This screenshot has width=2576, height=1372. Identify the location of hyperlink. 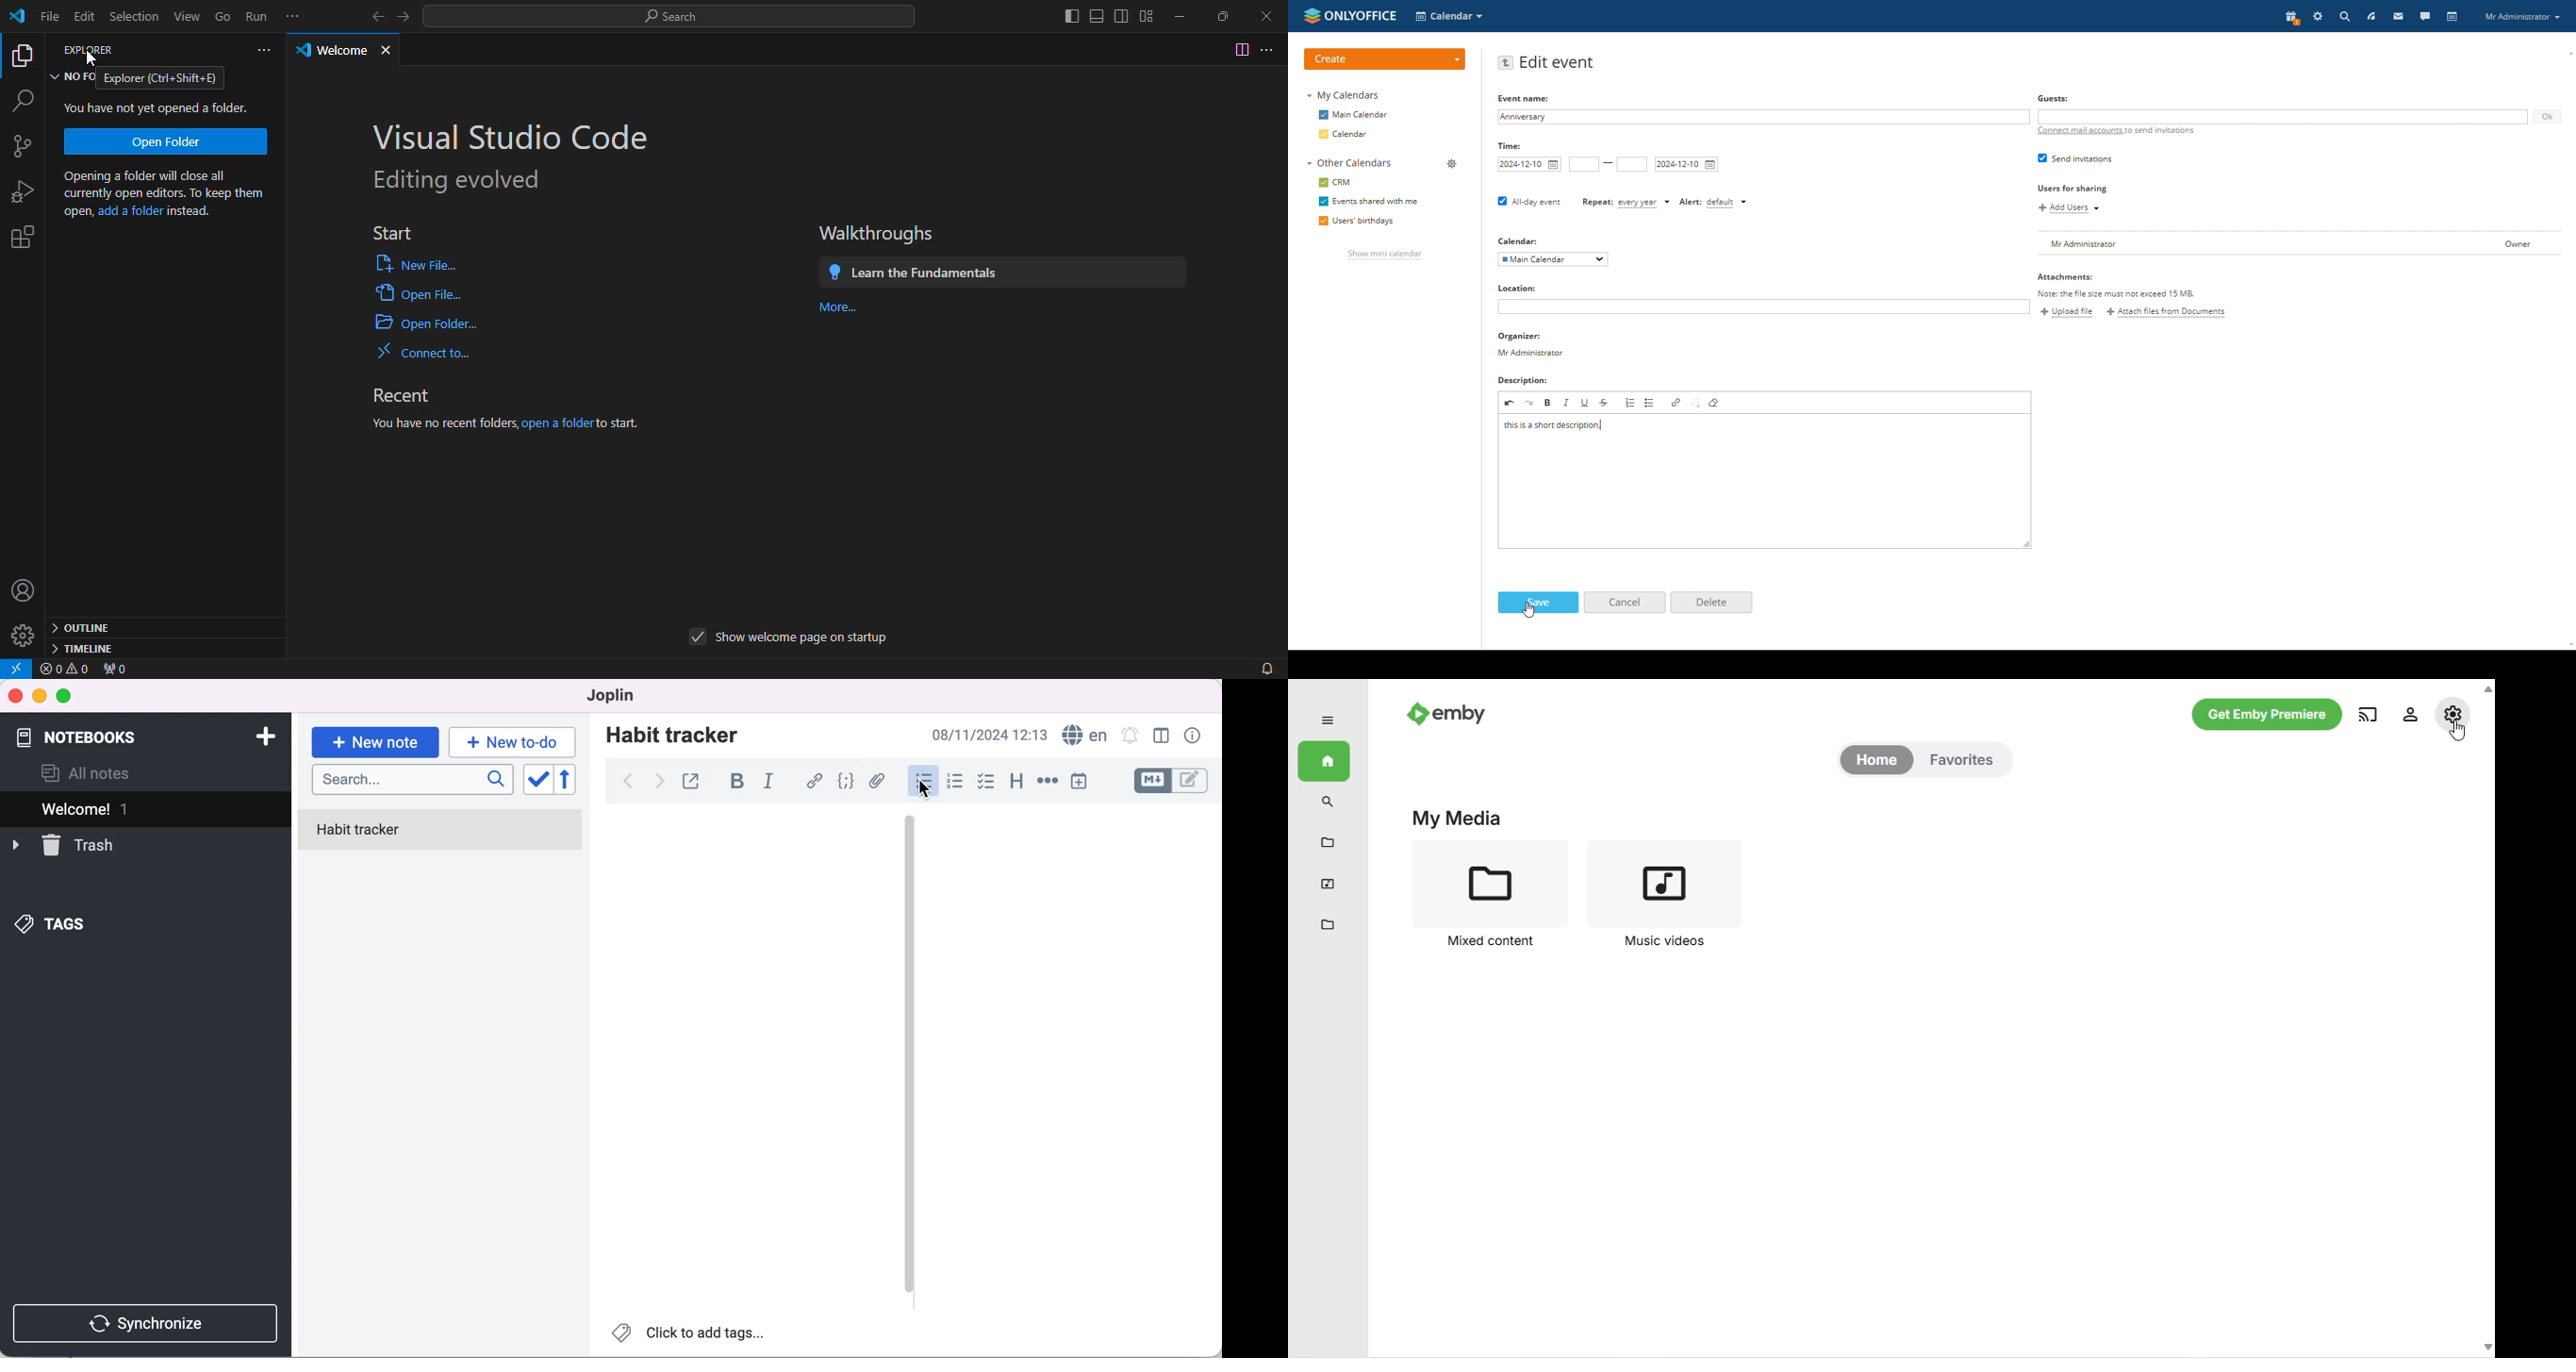
(816, 781).